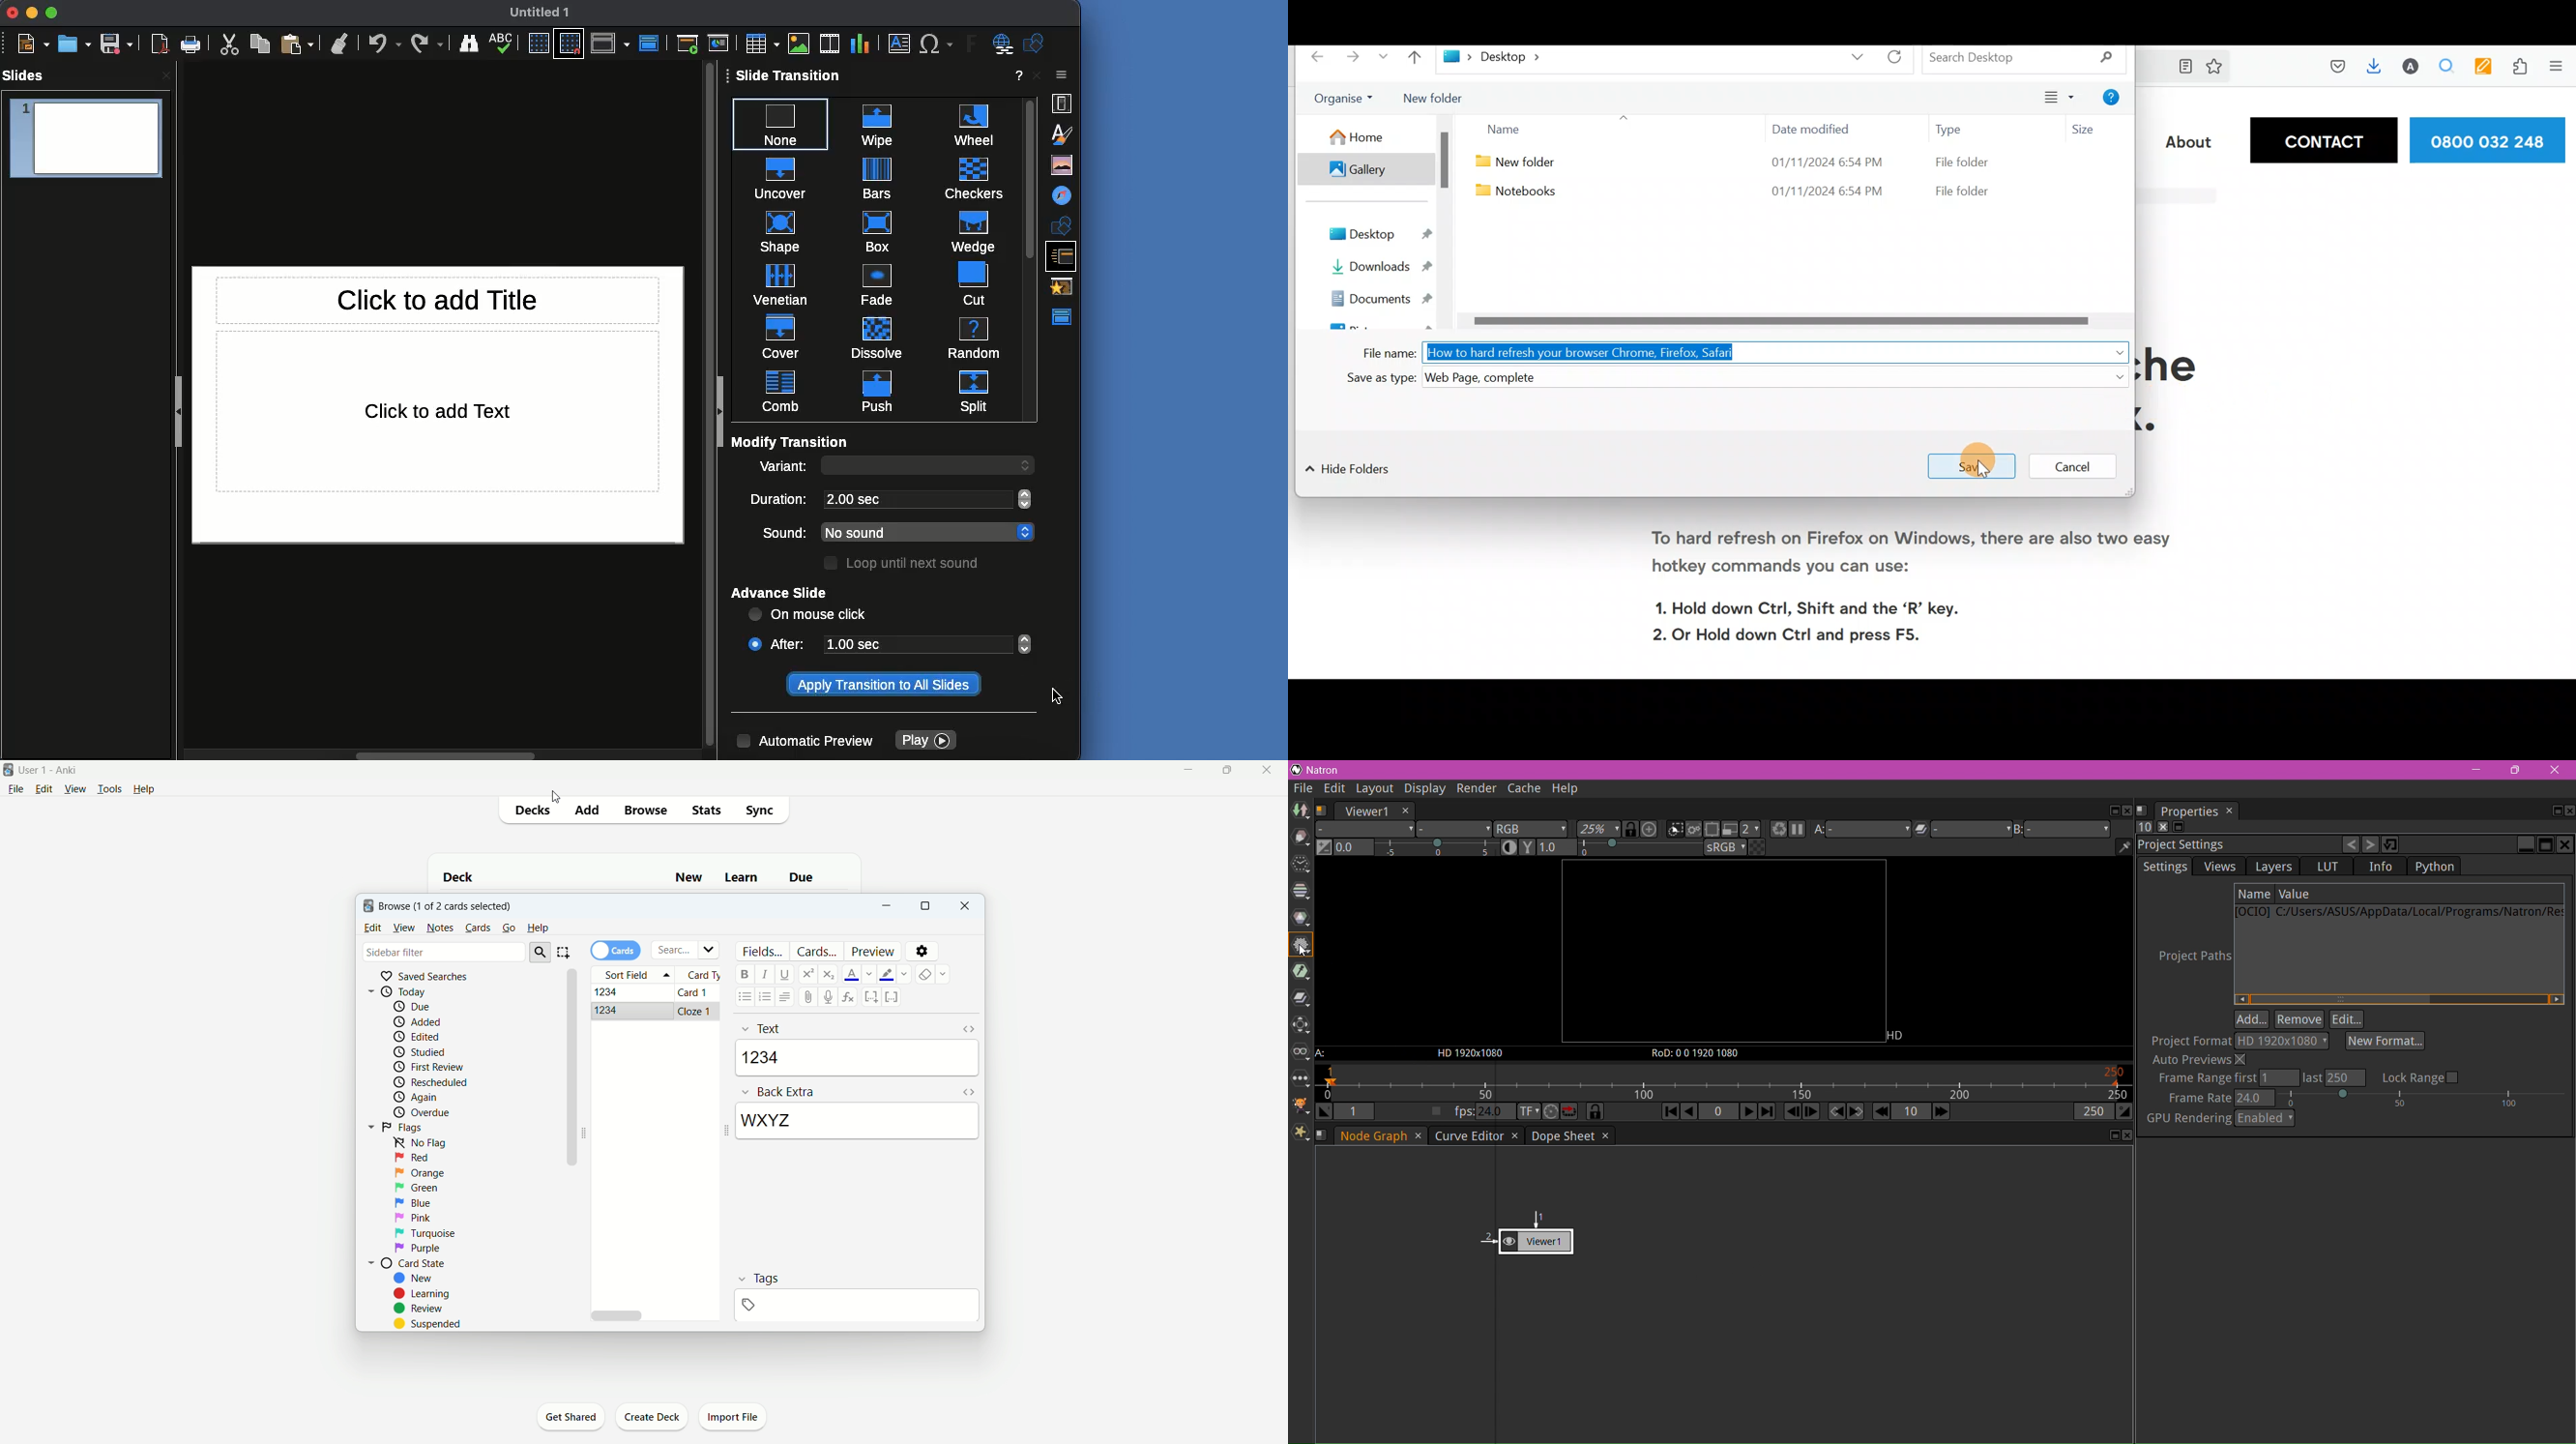 The width and height of the screenshot is (2576, 1456). What do you see at coordinates (567, 950) in the screenshot?
I see `select` at bounding box center [567, 950].